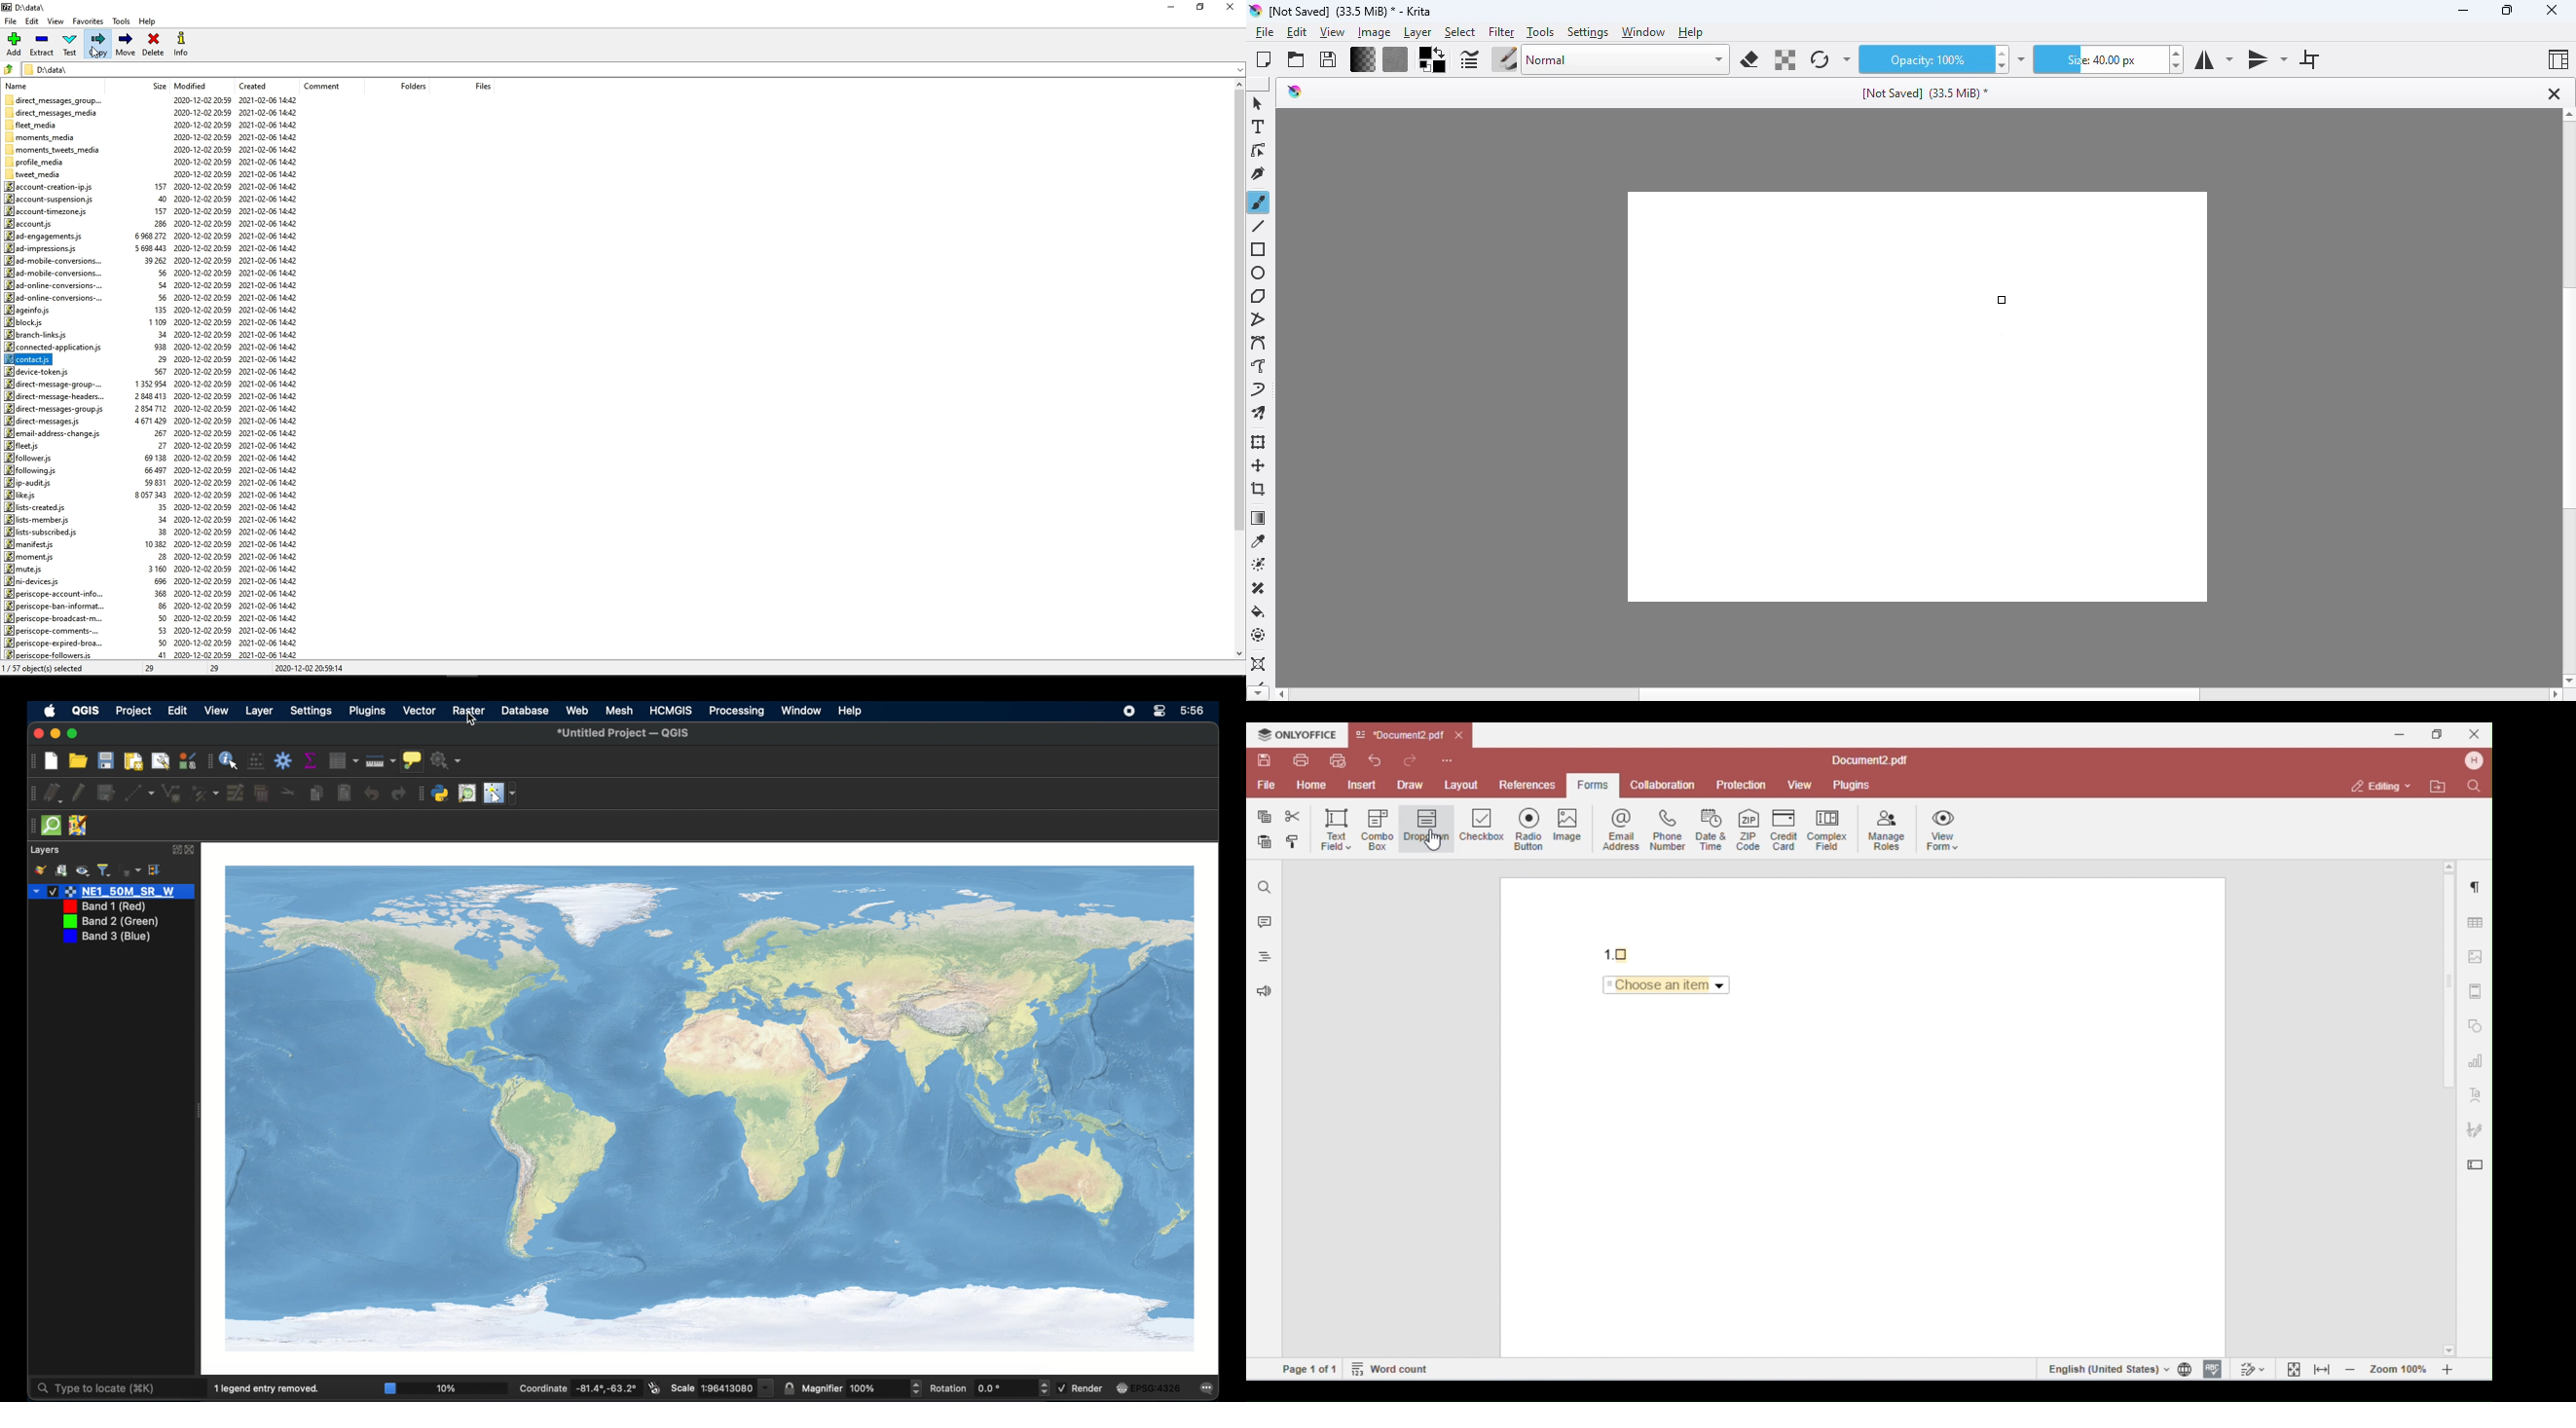 The width and height of the screenshot is (2576, 1428). What do you see at coordinates (1260, 151) in the screenshot?
I see `edit shapes tool` at bounding box center [1260, 151].